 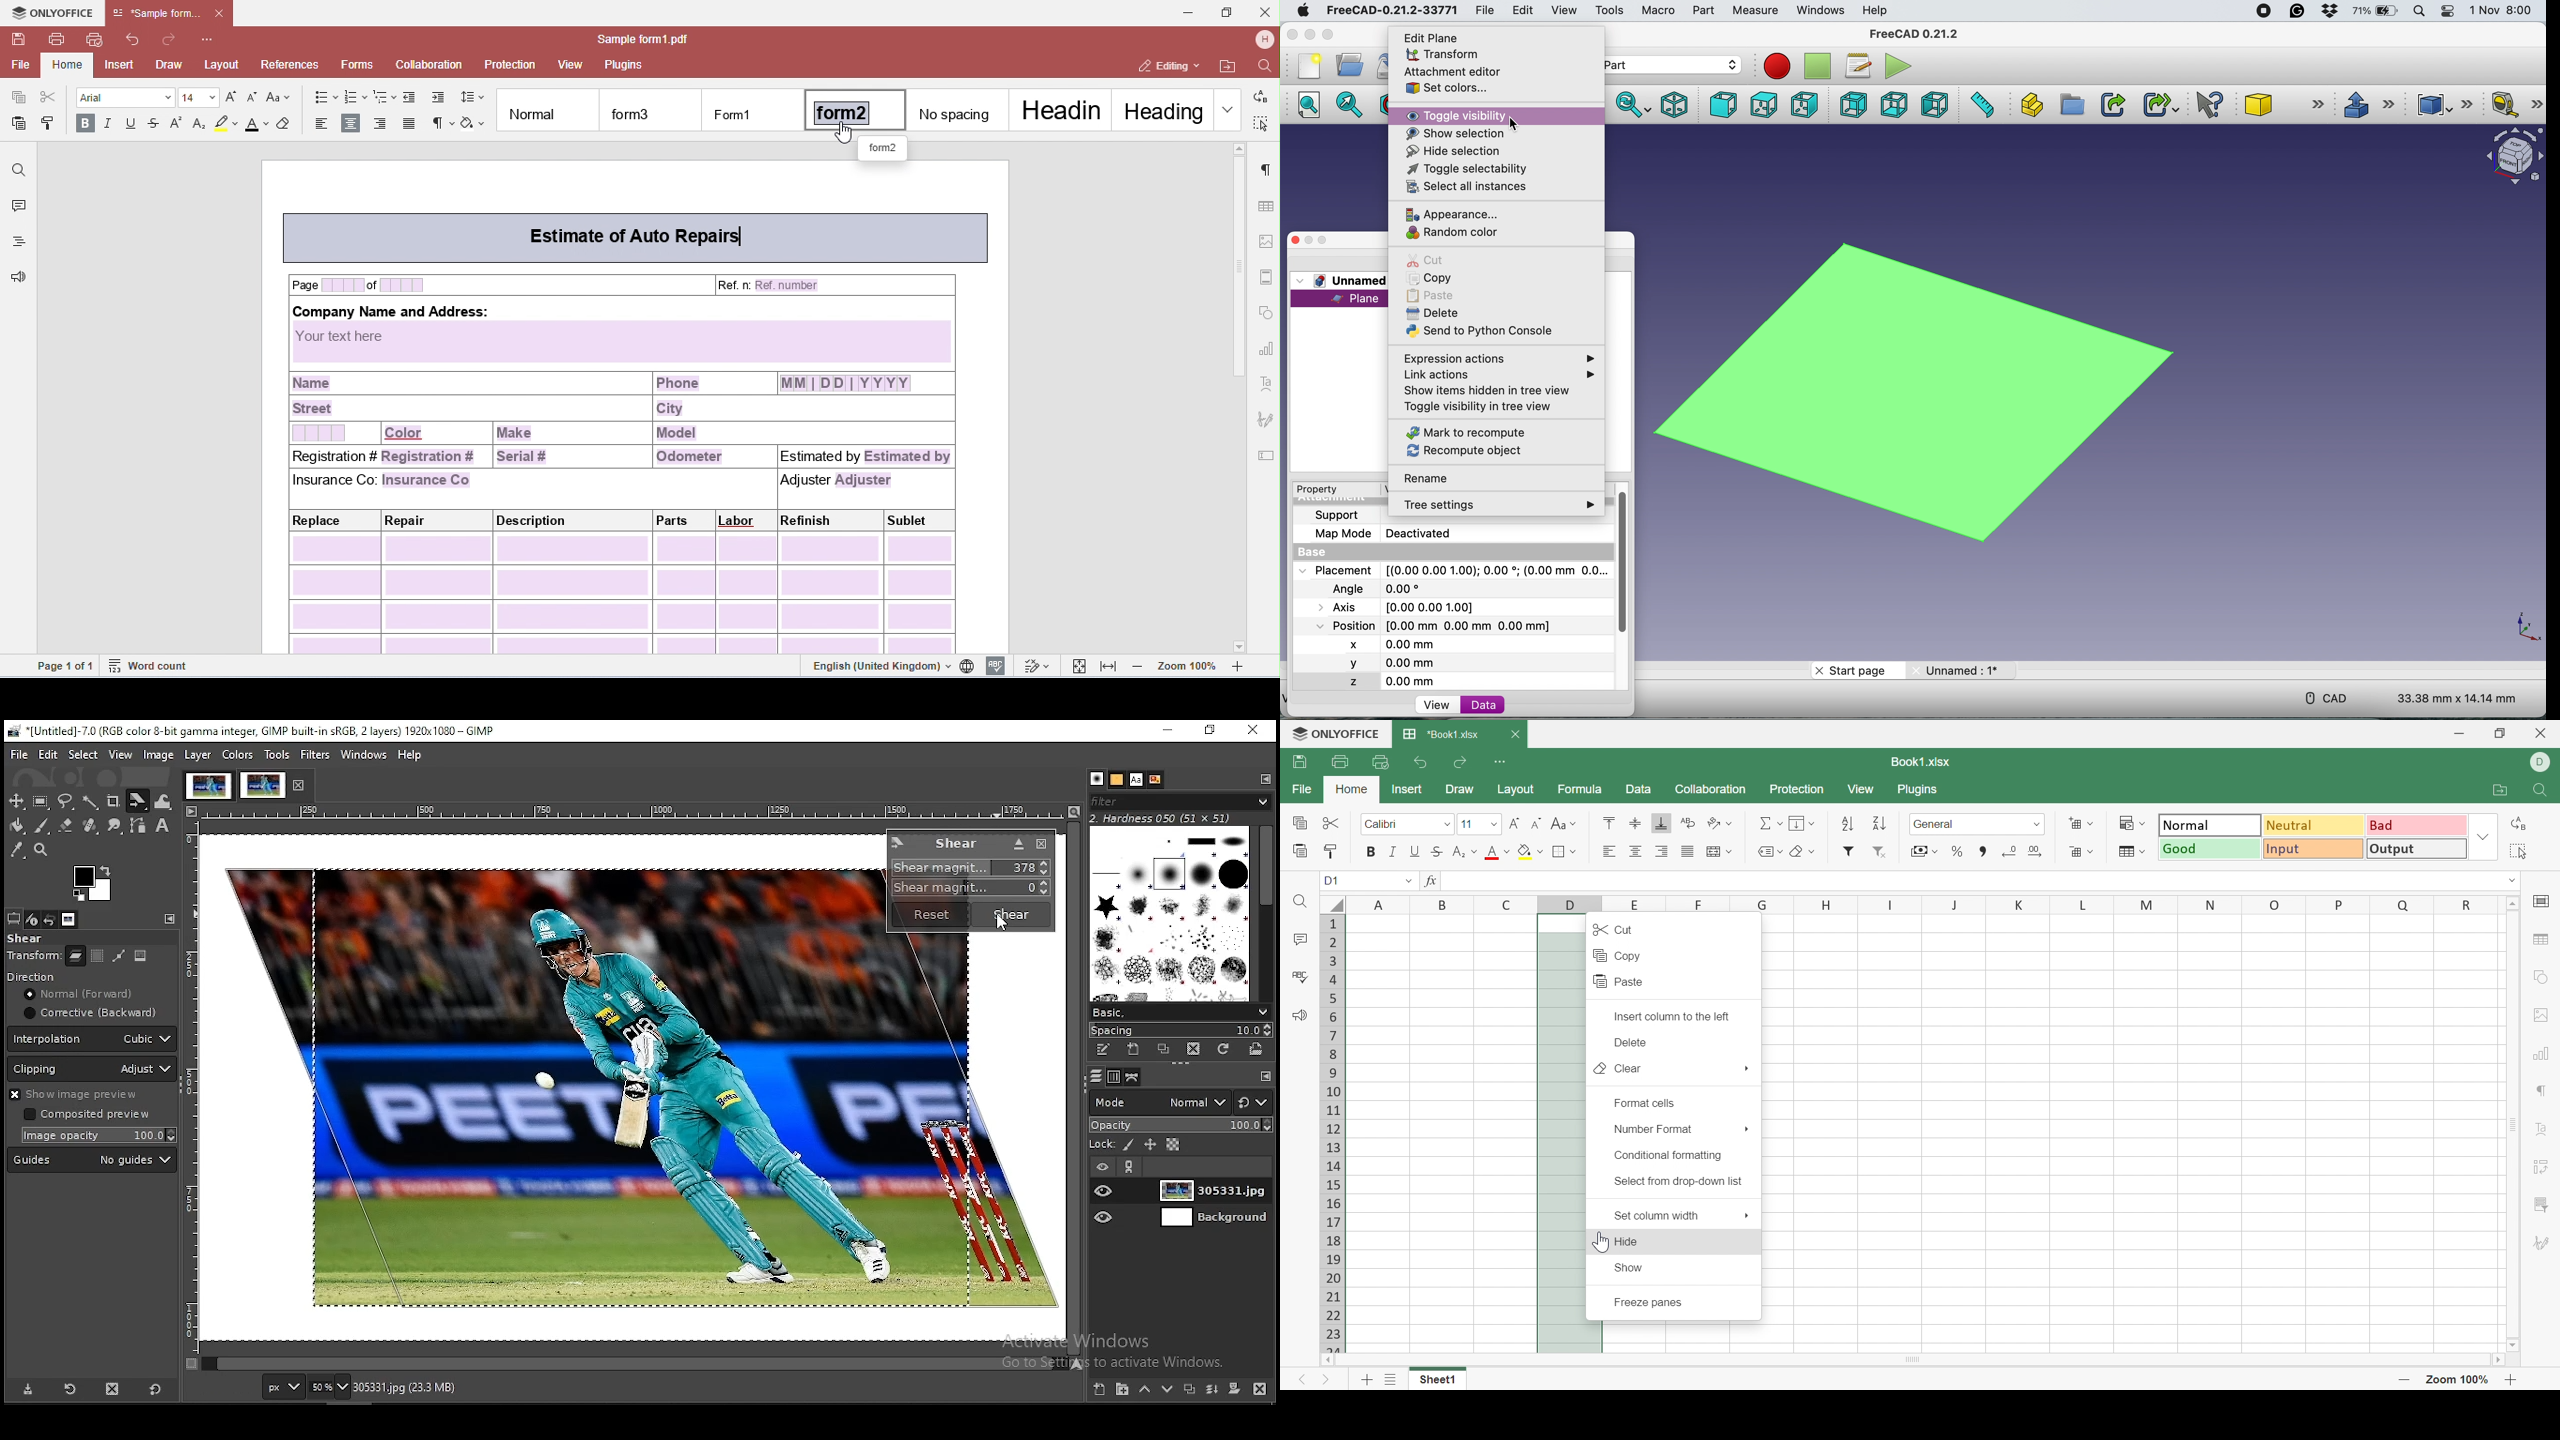 I want to click on Neutral, so click(x=2315, y=827).